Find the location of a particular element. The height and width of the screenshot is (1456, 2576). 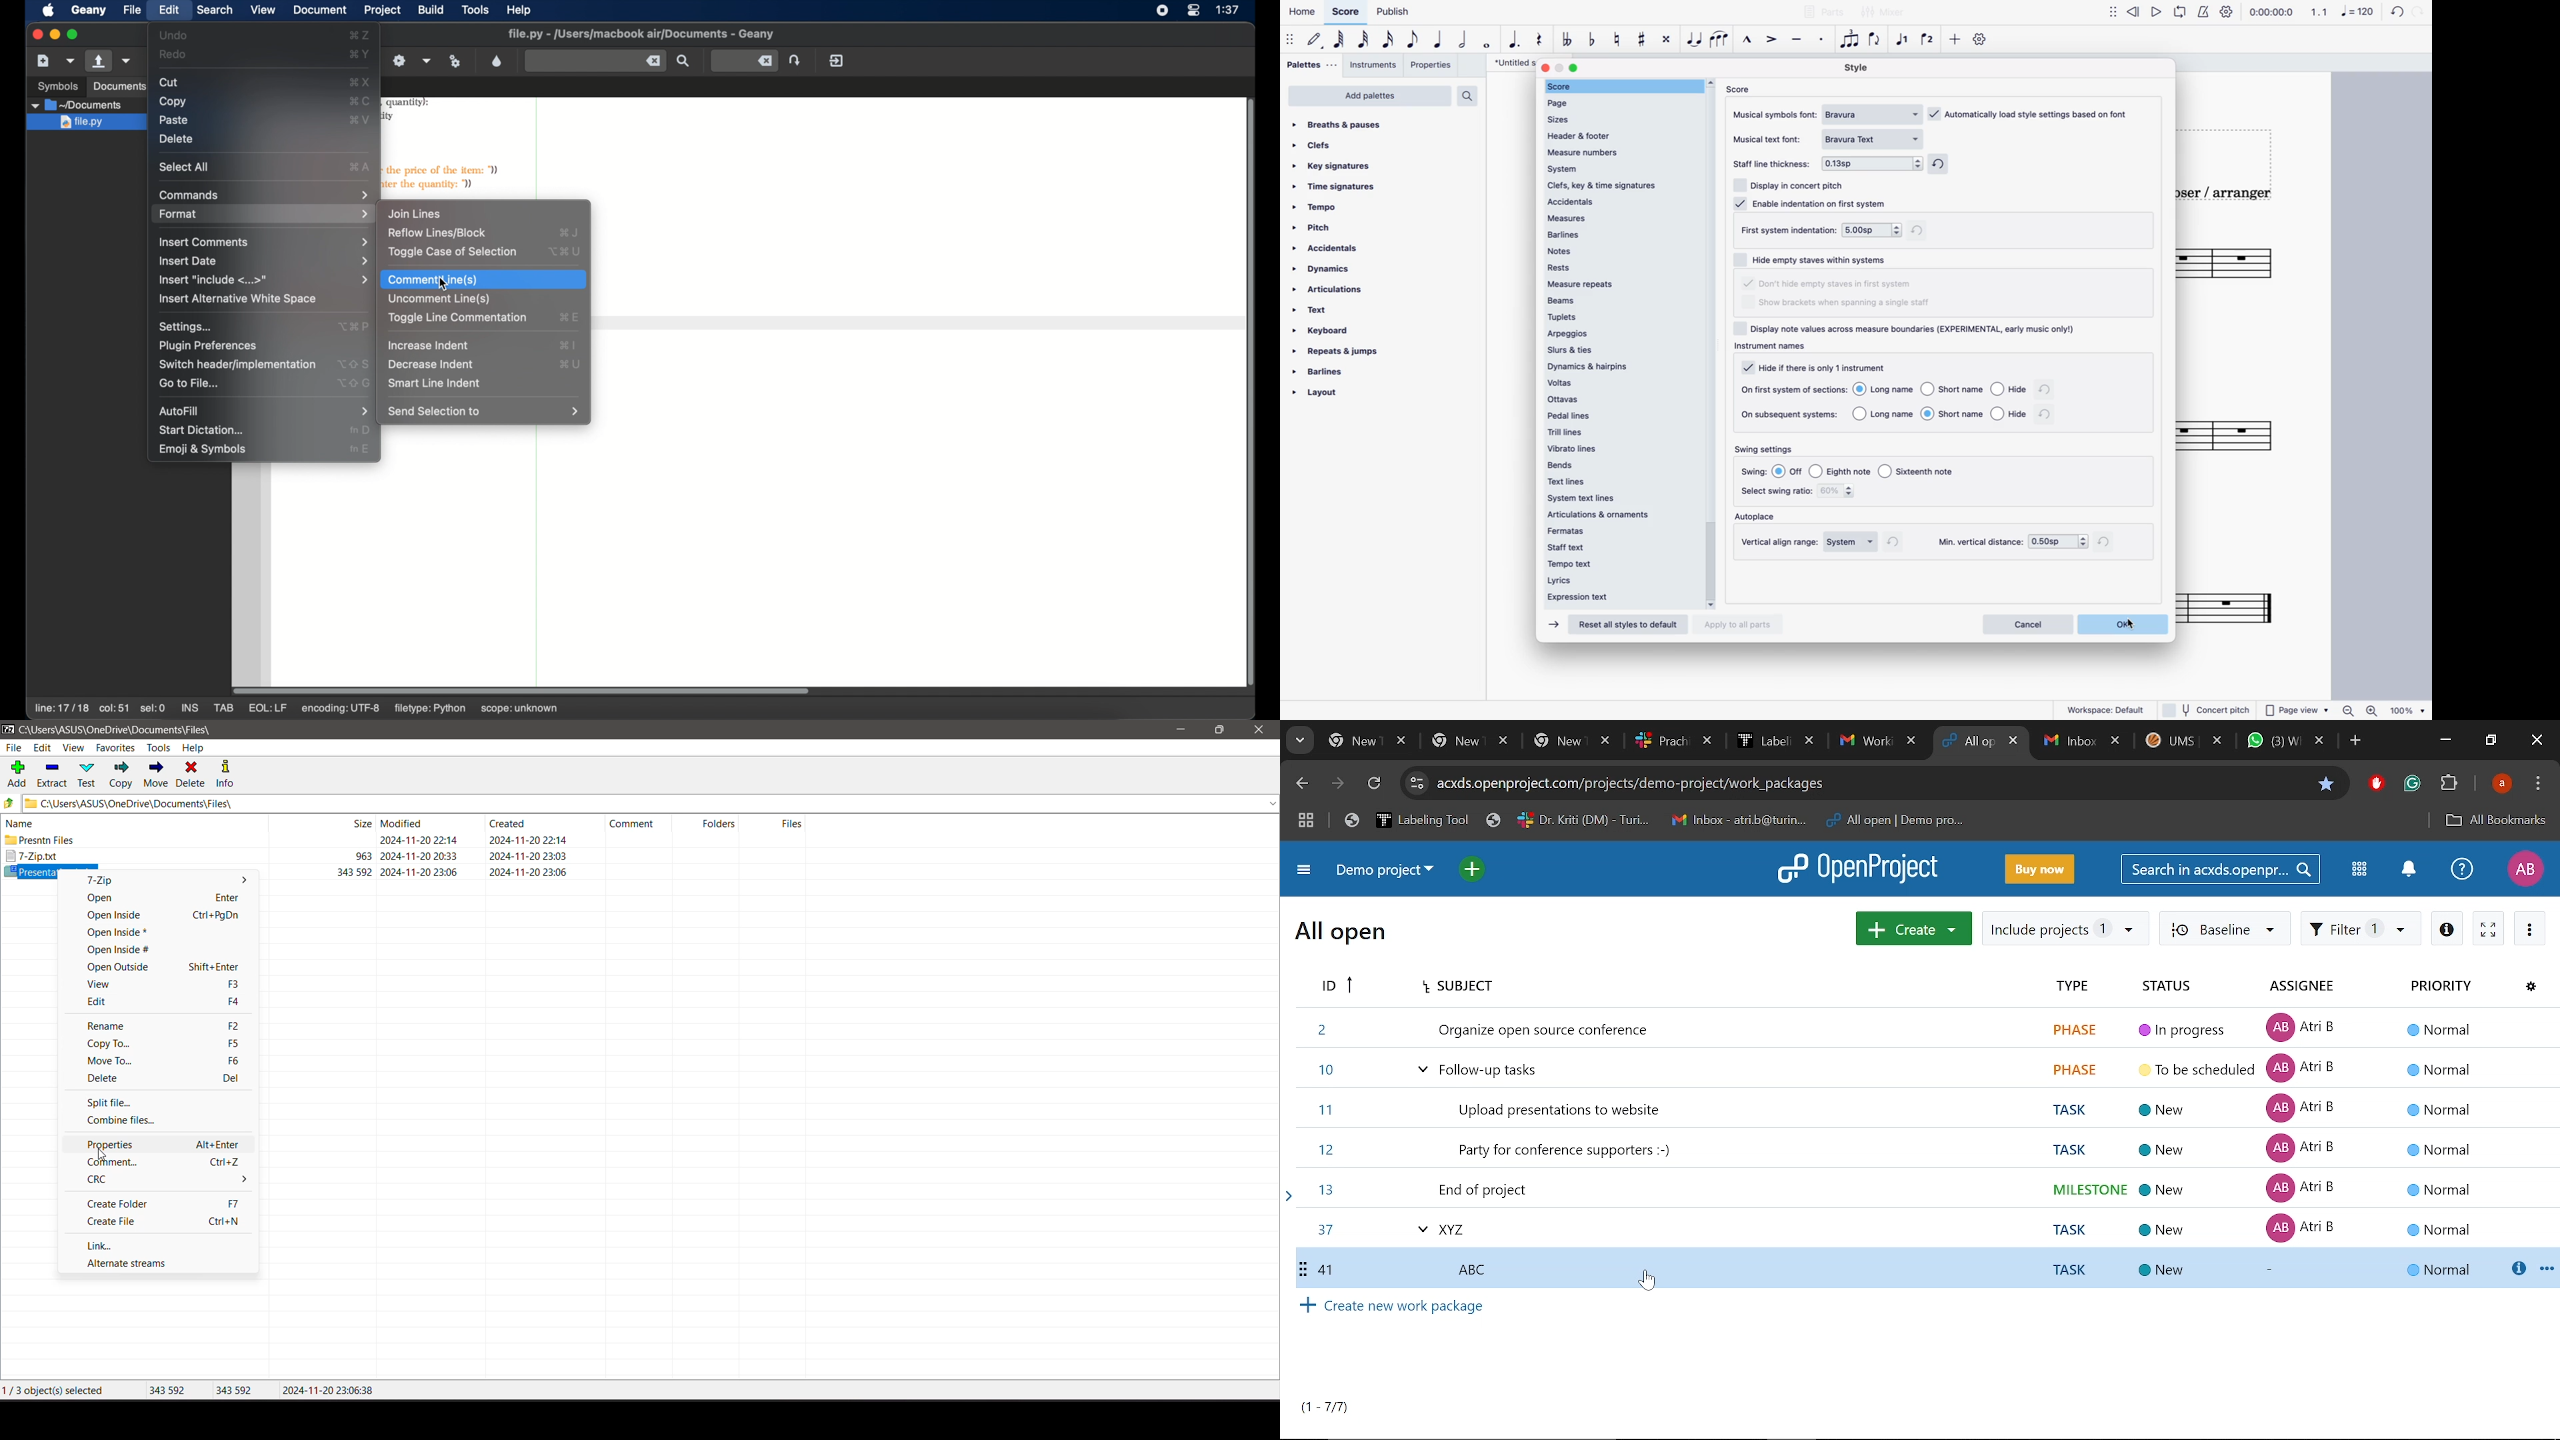

accidentals is located at coordinates (1623, 202).